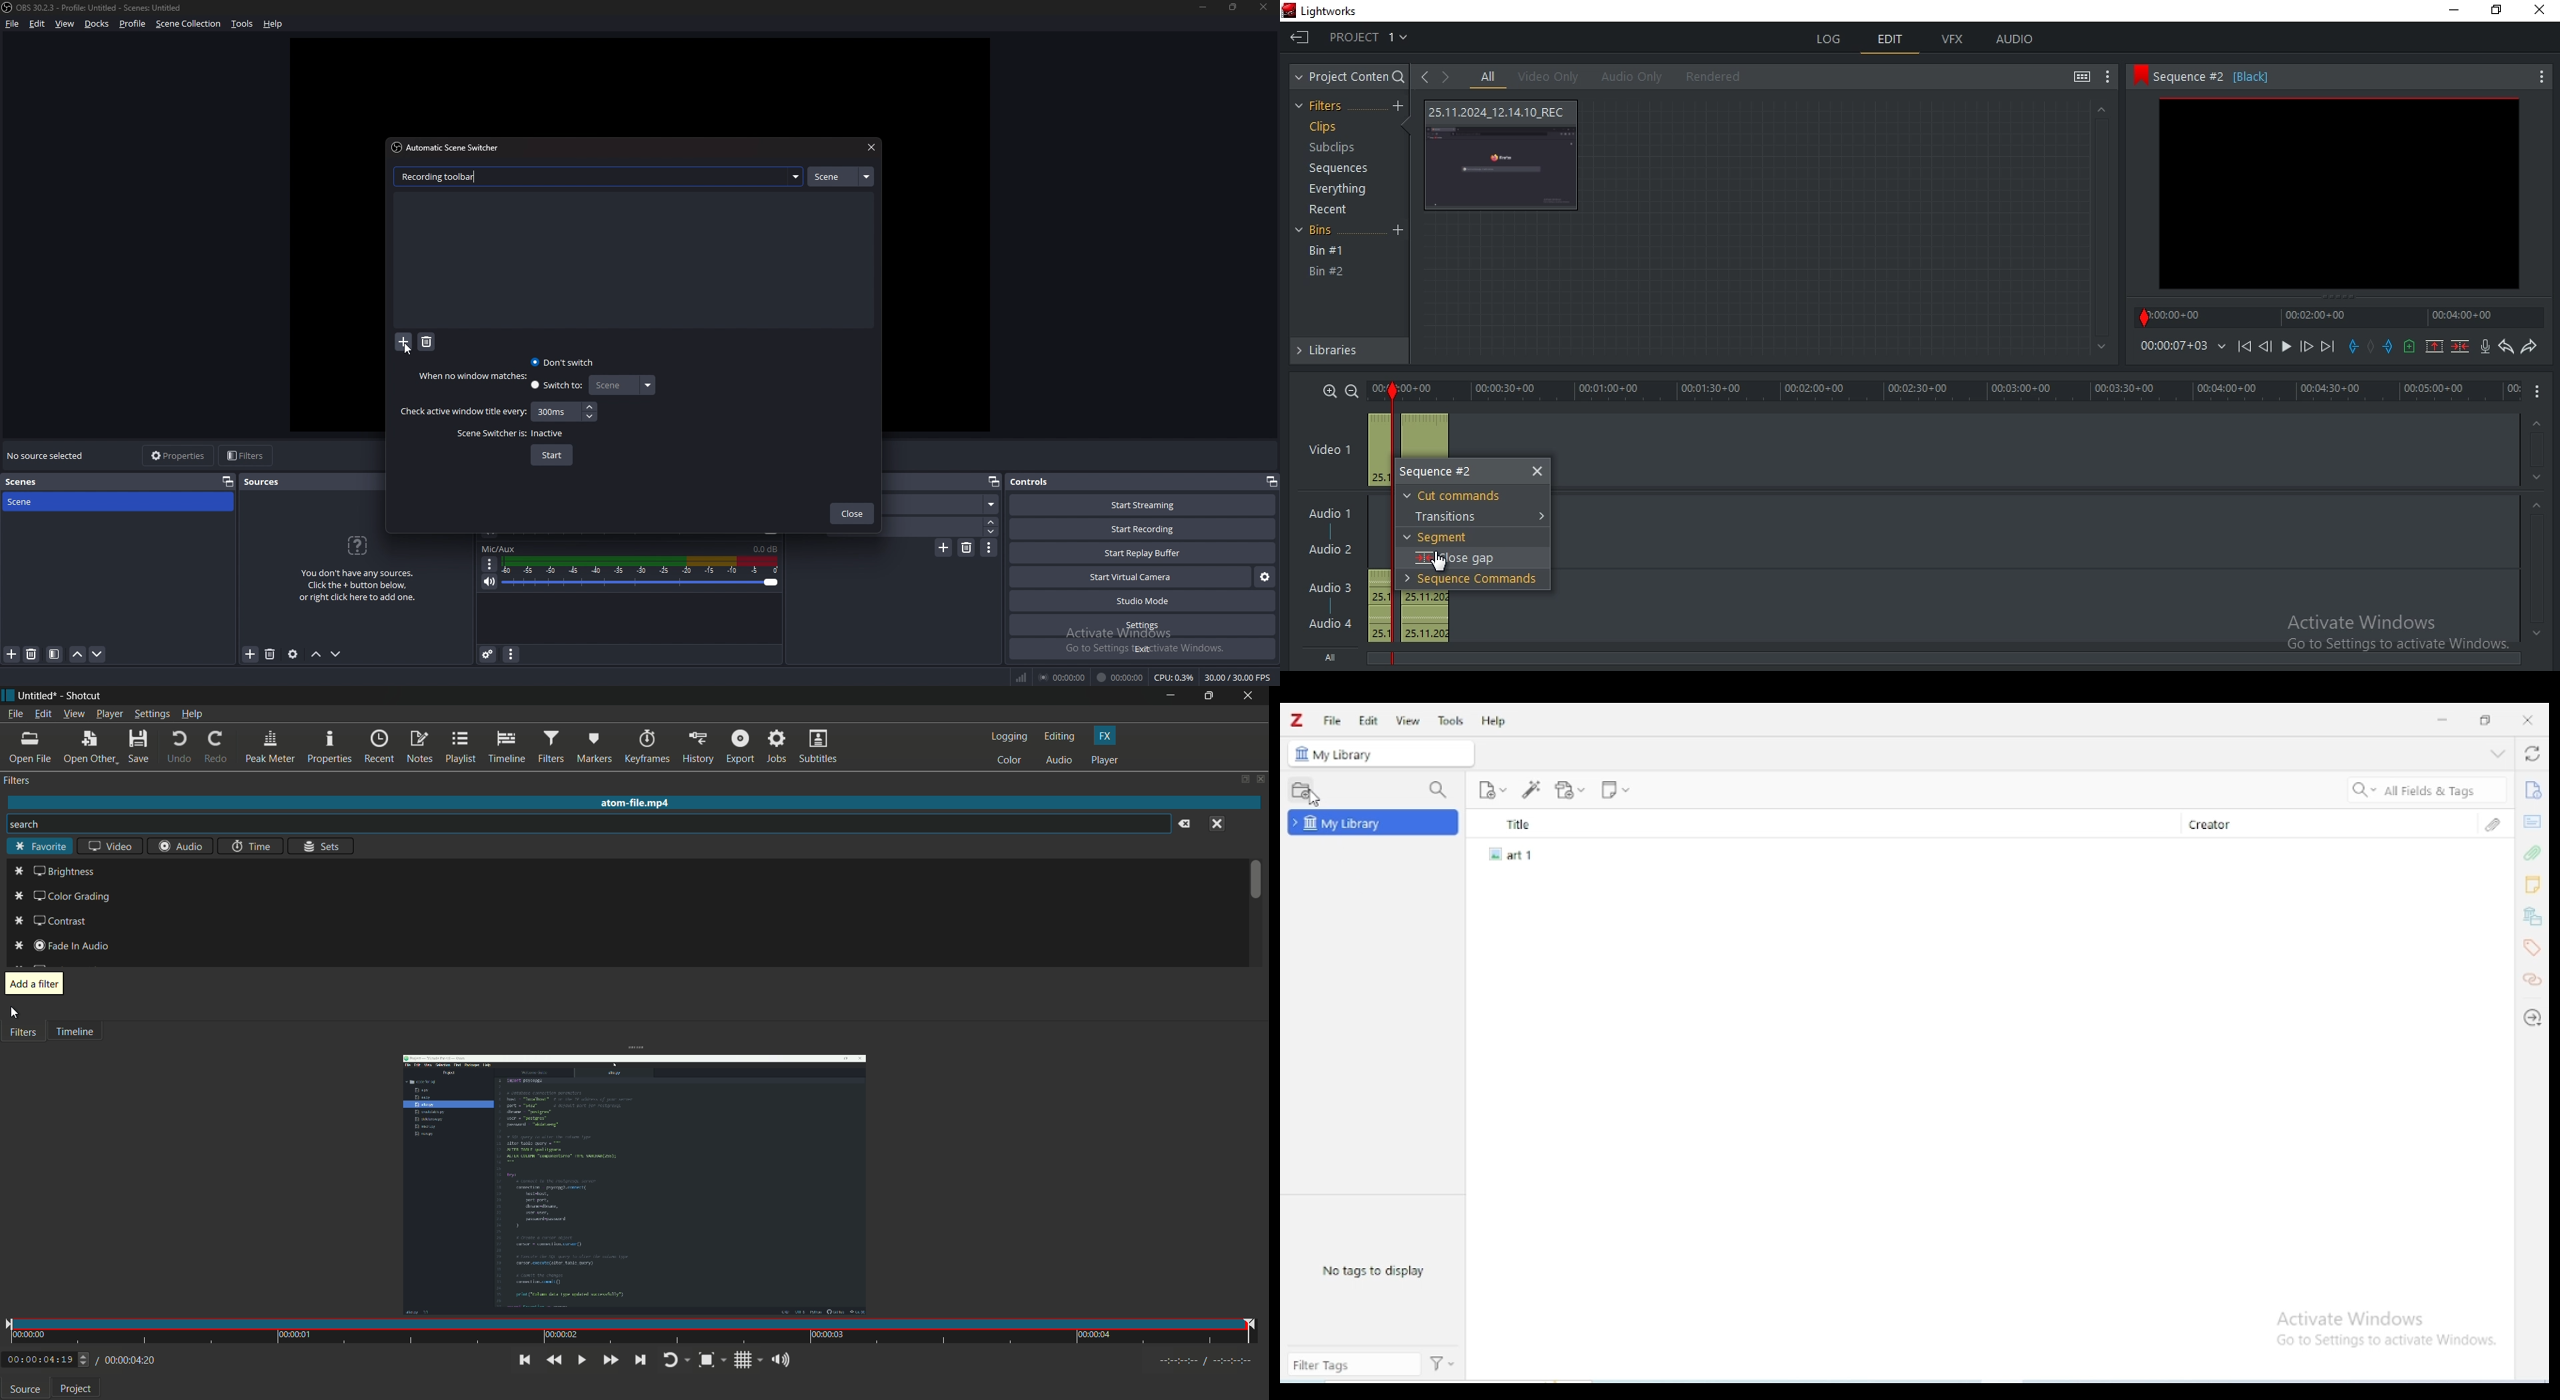  What do you see at coordinates (1023, 677) in the screenshot?
I see `network` at bounding box center [1023, 677].